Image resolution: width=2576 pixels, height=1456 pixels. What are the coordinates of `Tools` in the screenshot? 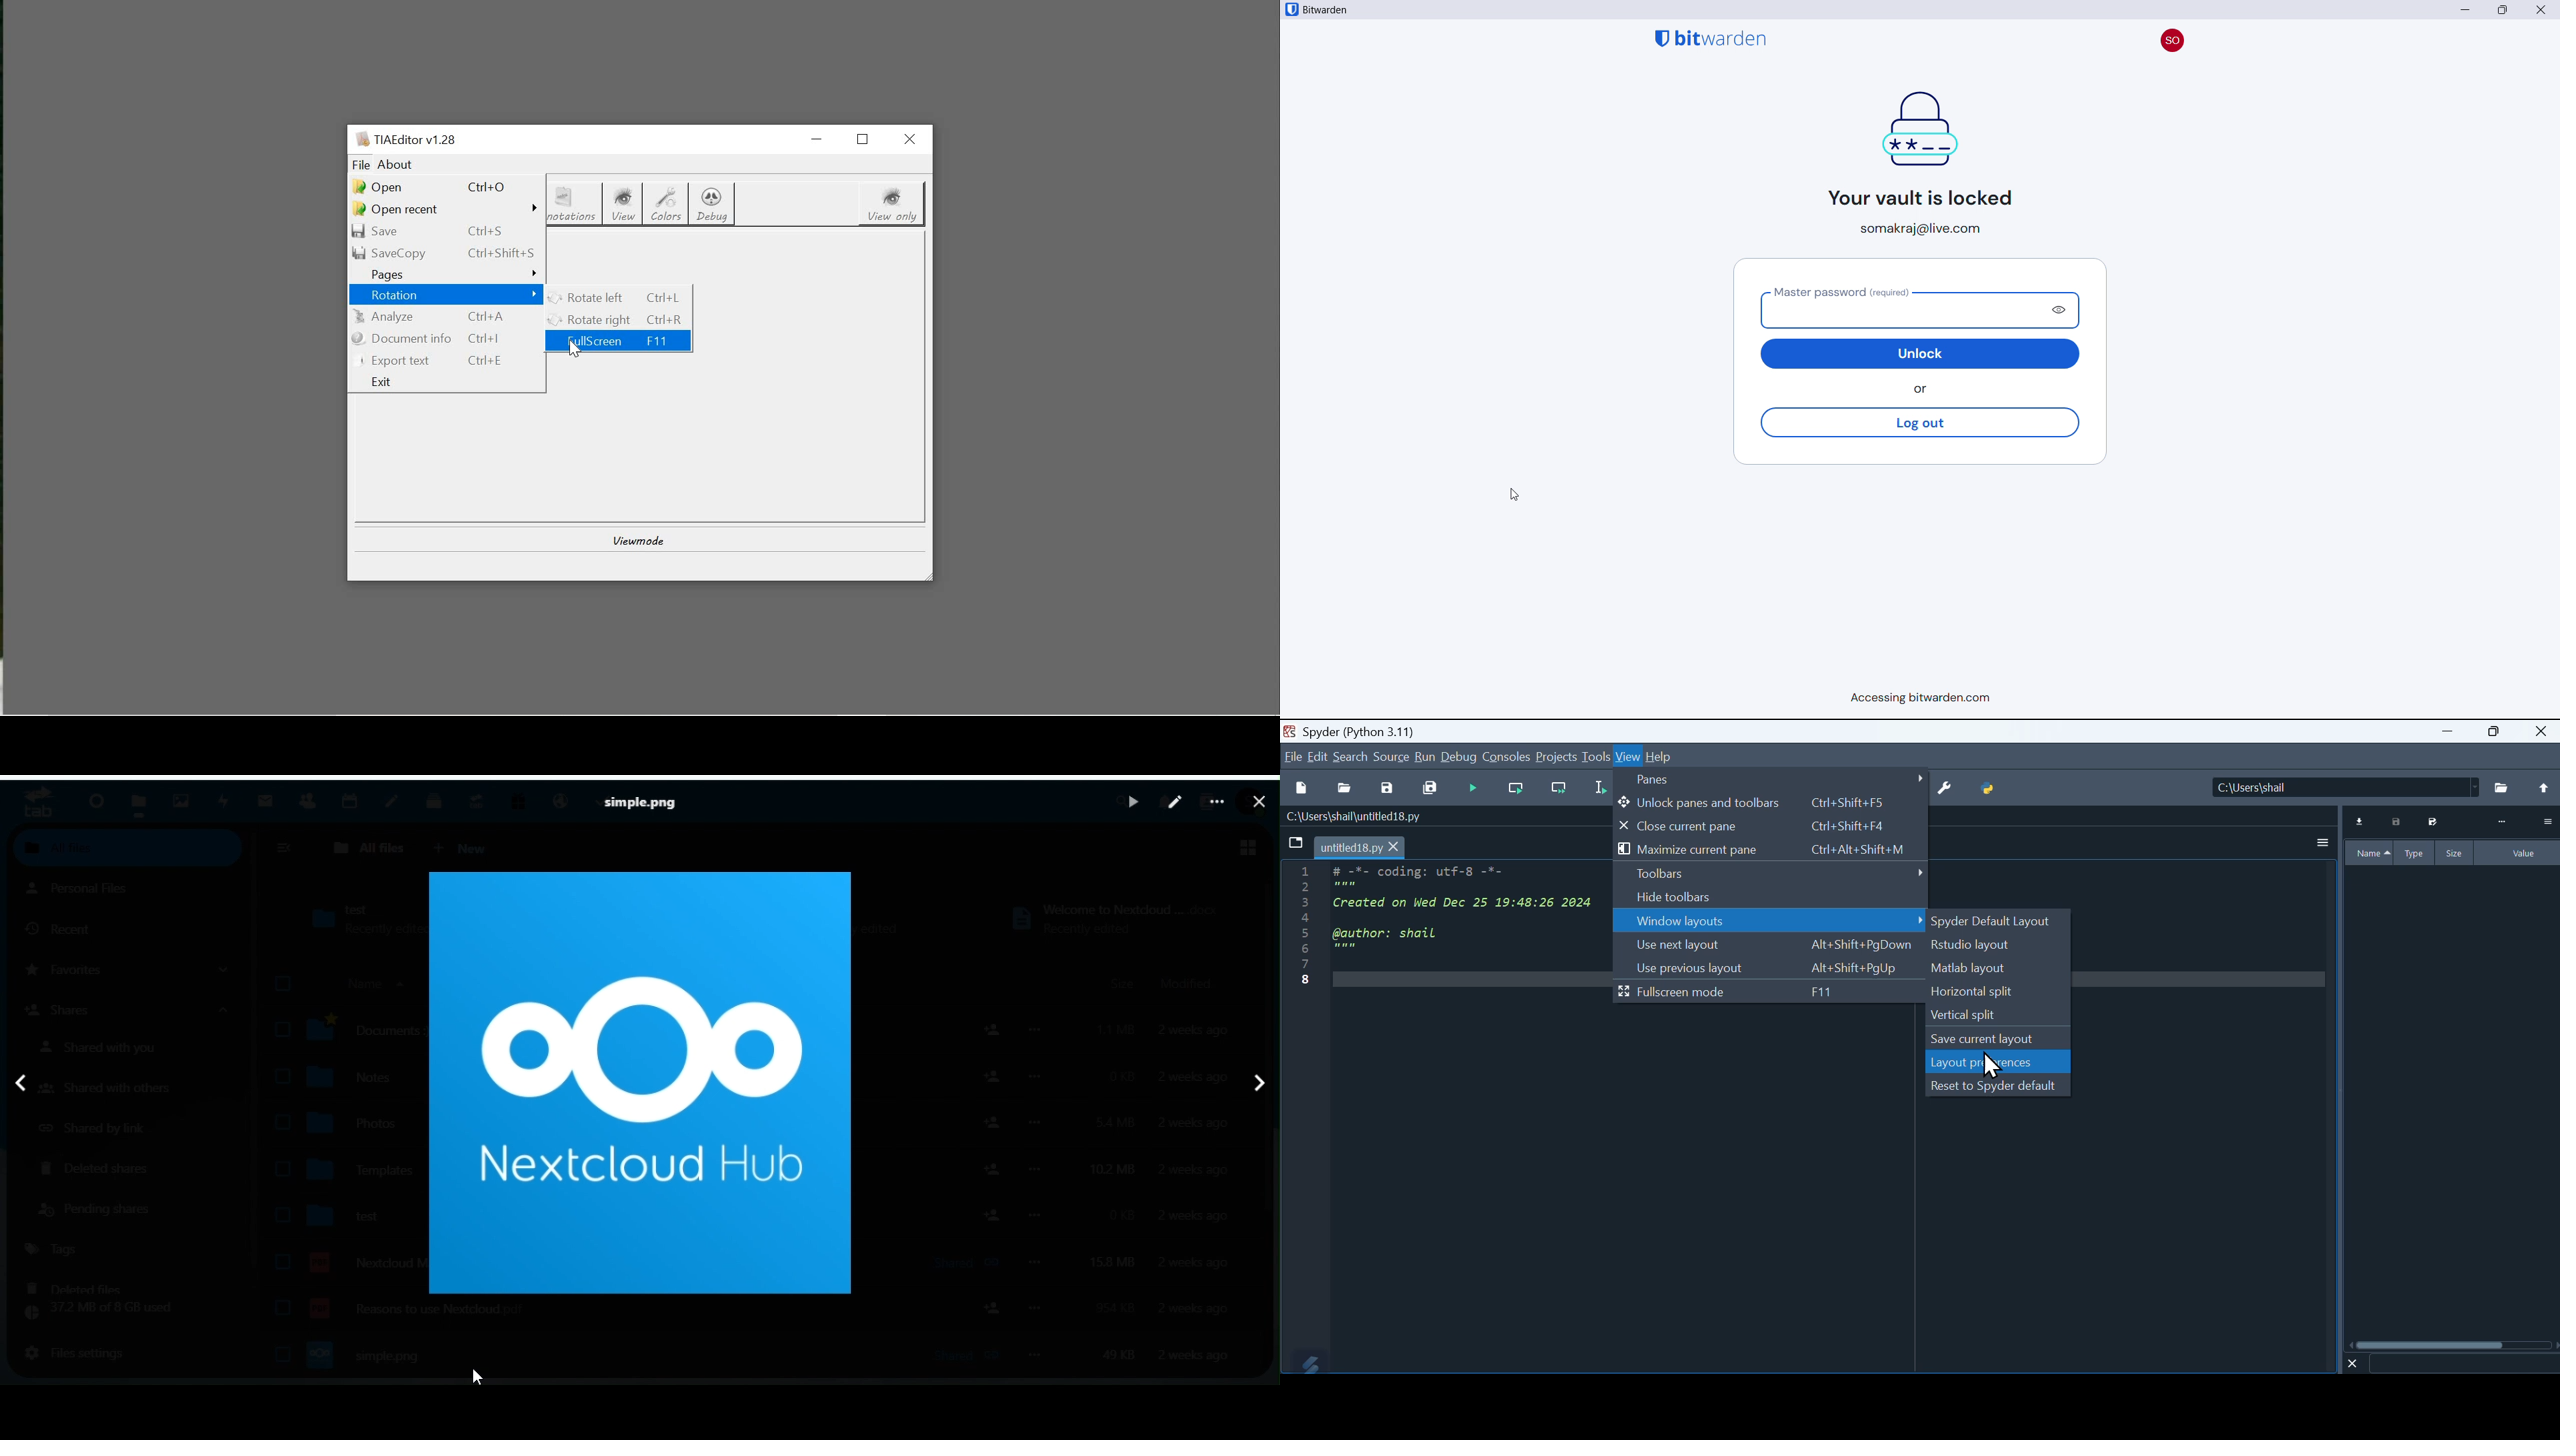 It's located at (1596, 755).